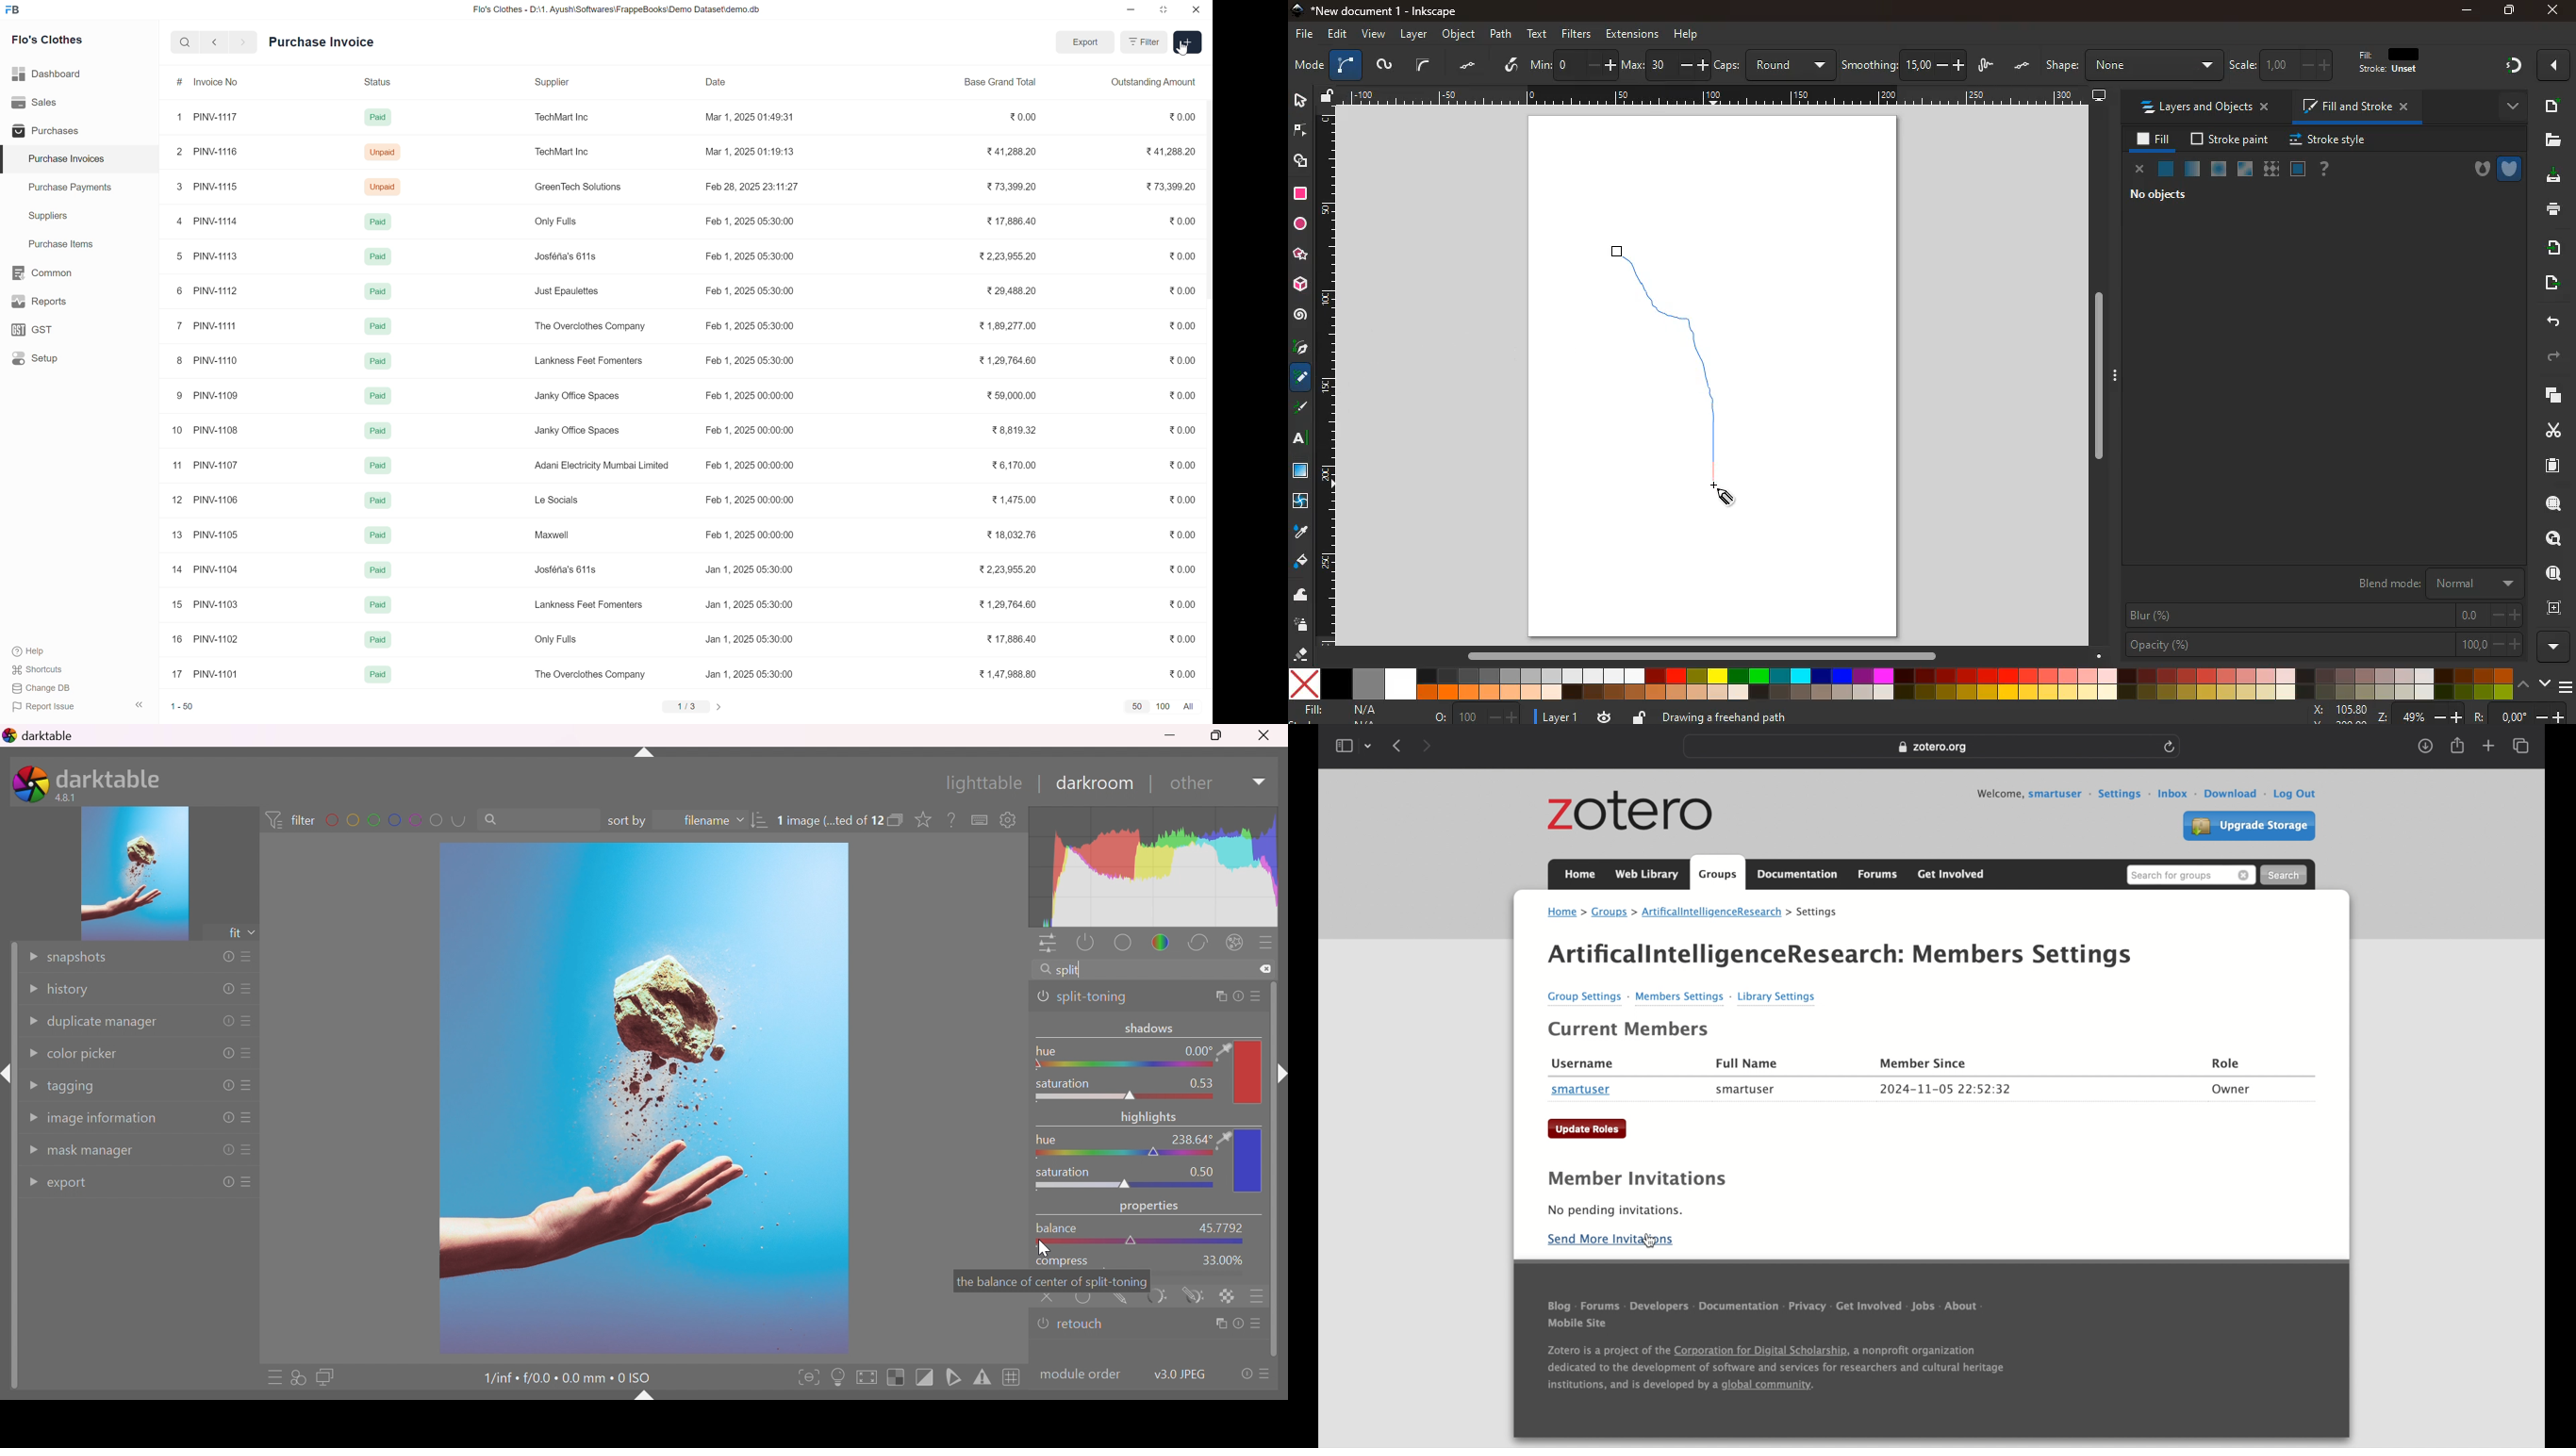 The height and width of the screenshot is (1456, 2576). What do you see at coordinates (74, 1090) in the screenshot?
I see `tagging` at bounding box center [74, 1090].